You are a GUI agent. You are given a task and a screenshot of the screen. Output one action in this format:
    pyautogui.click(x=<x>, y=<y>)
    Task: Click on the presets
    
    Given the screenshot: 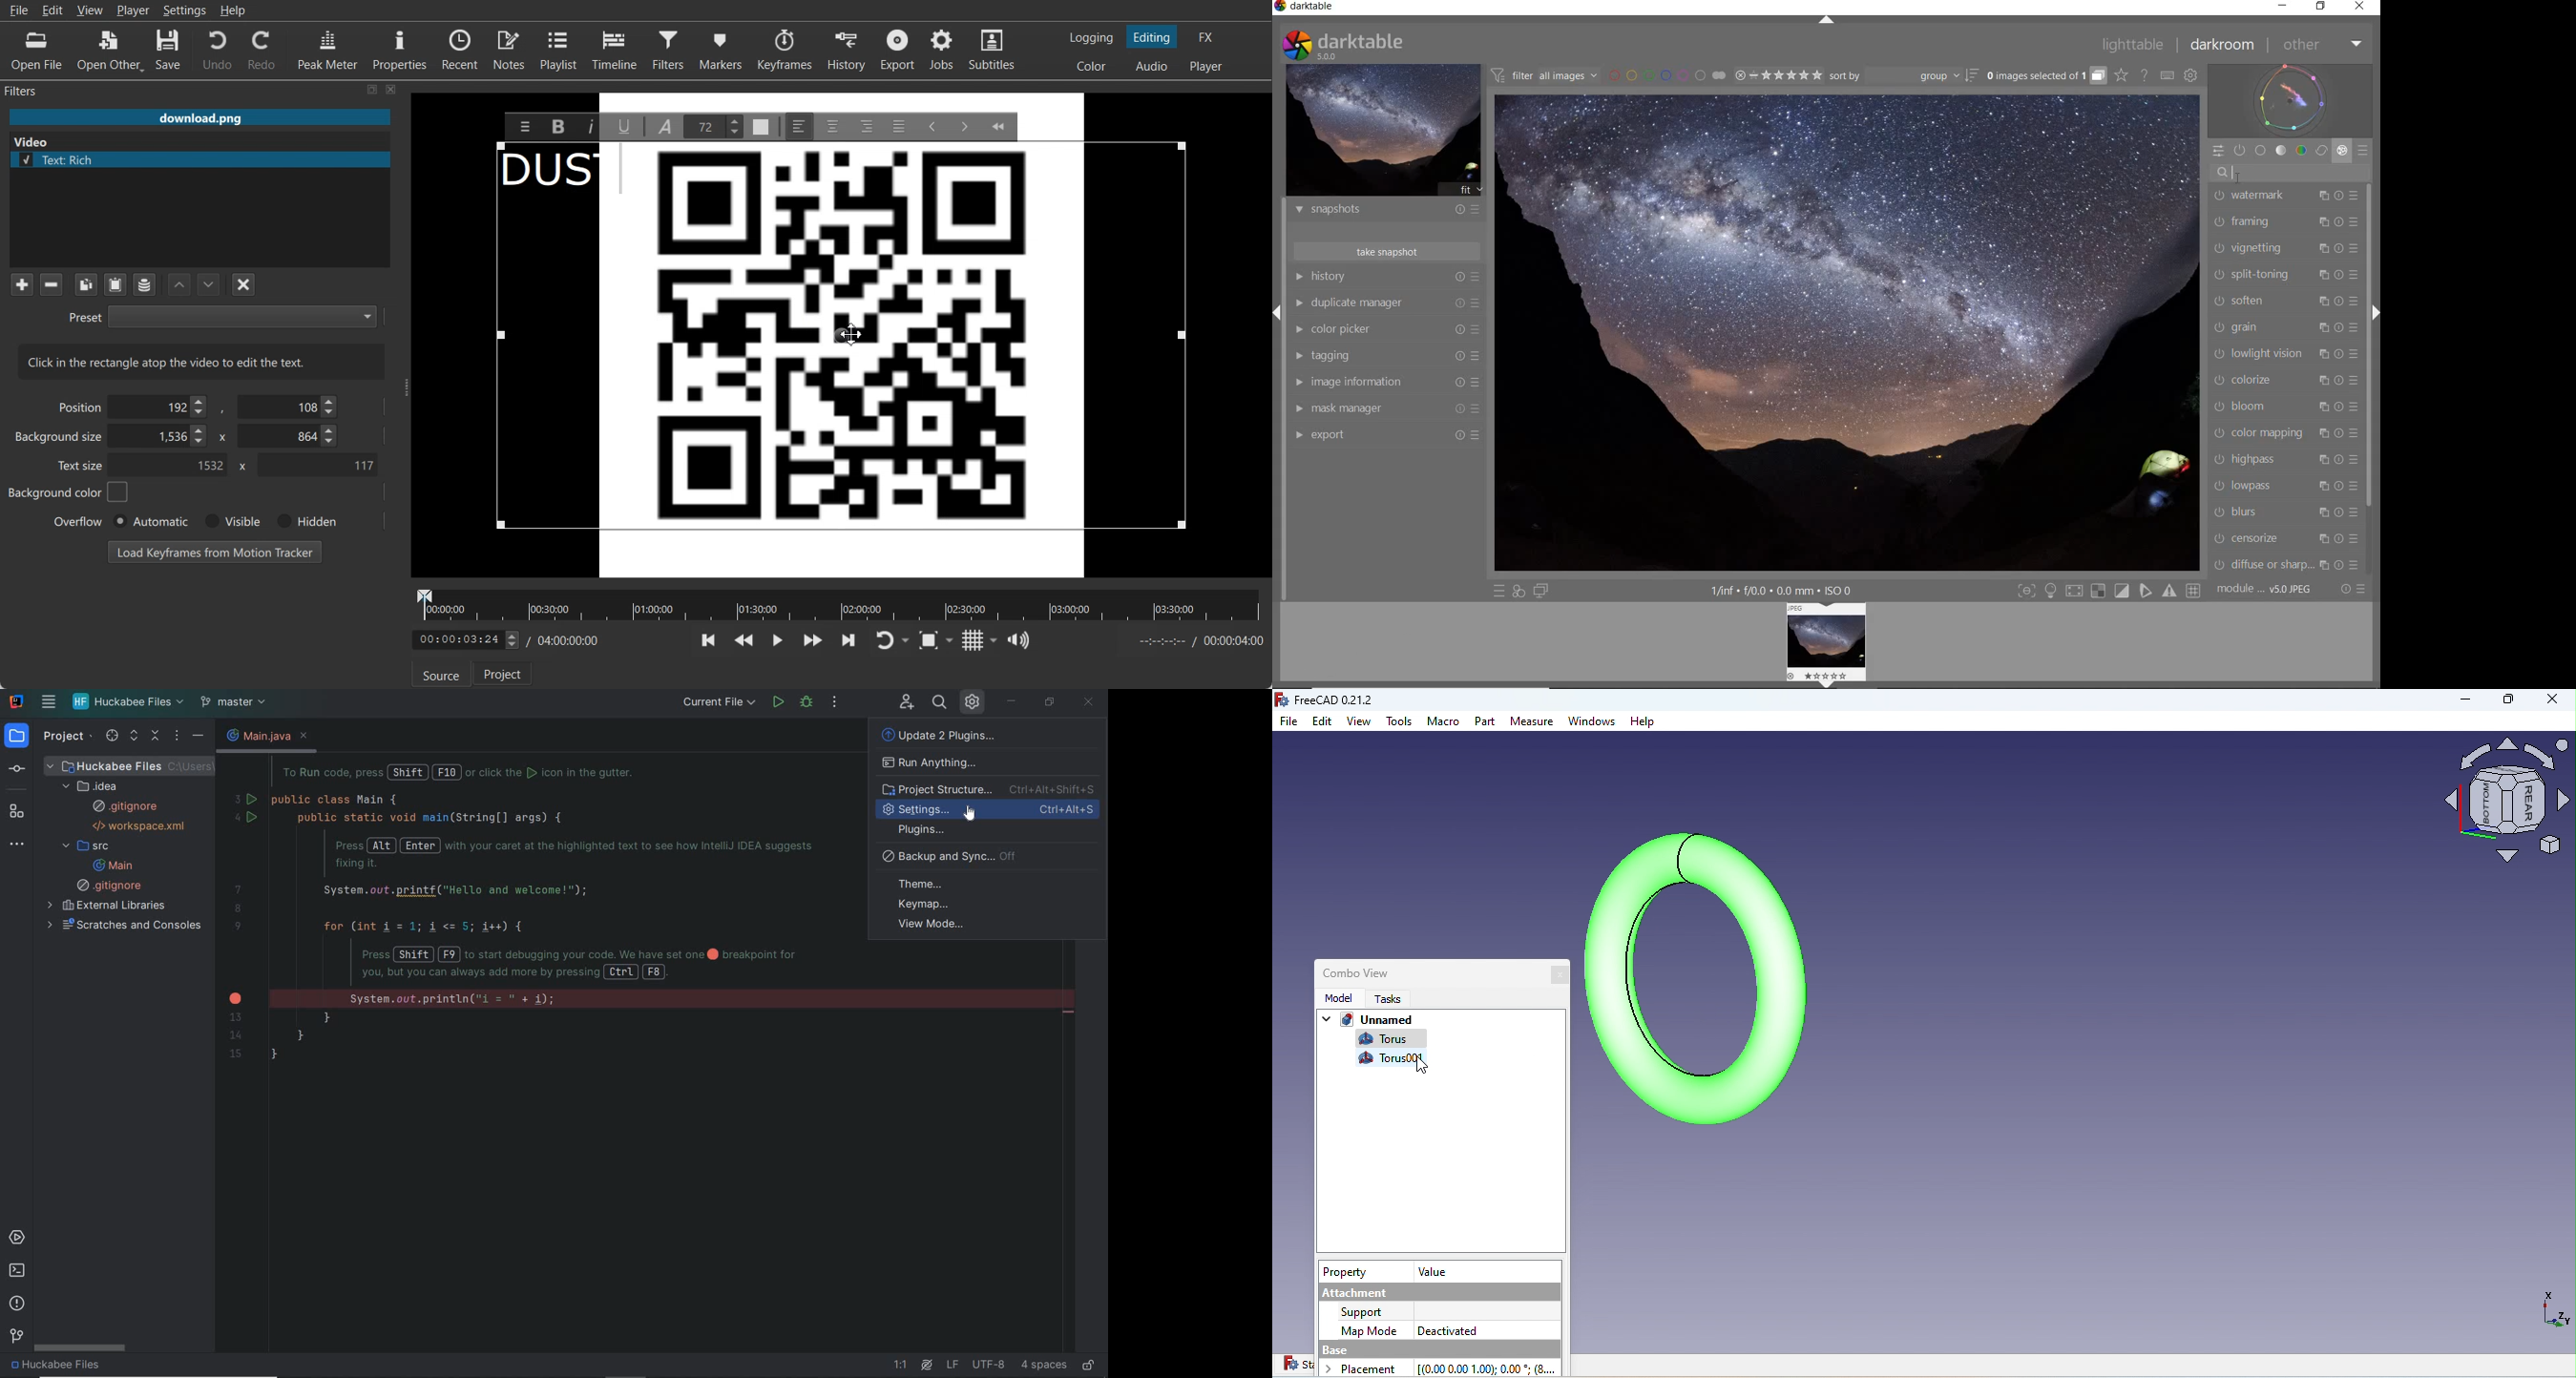 What is the action you would take?
    pyautogui.click(x=2355, y=273)
    